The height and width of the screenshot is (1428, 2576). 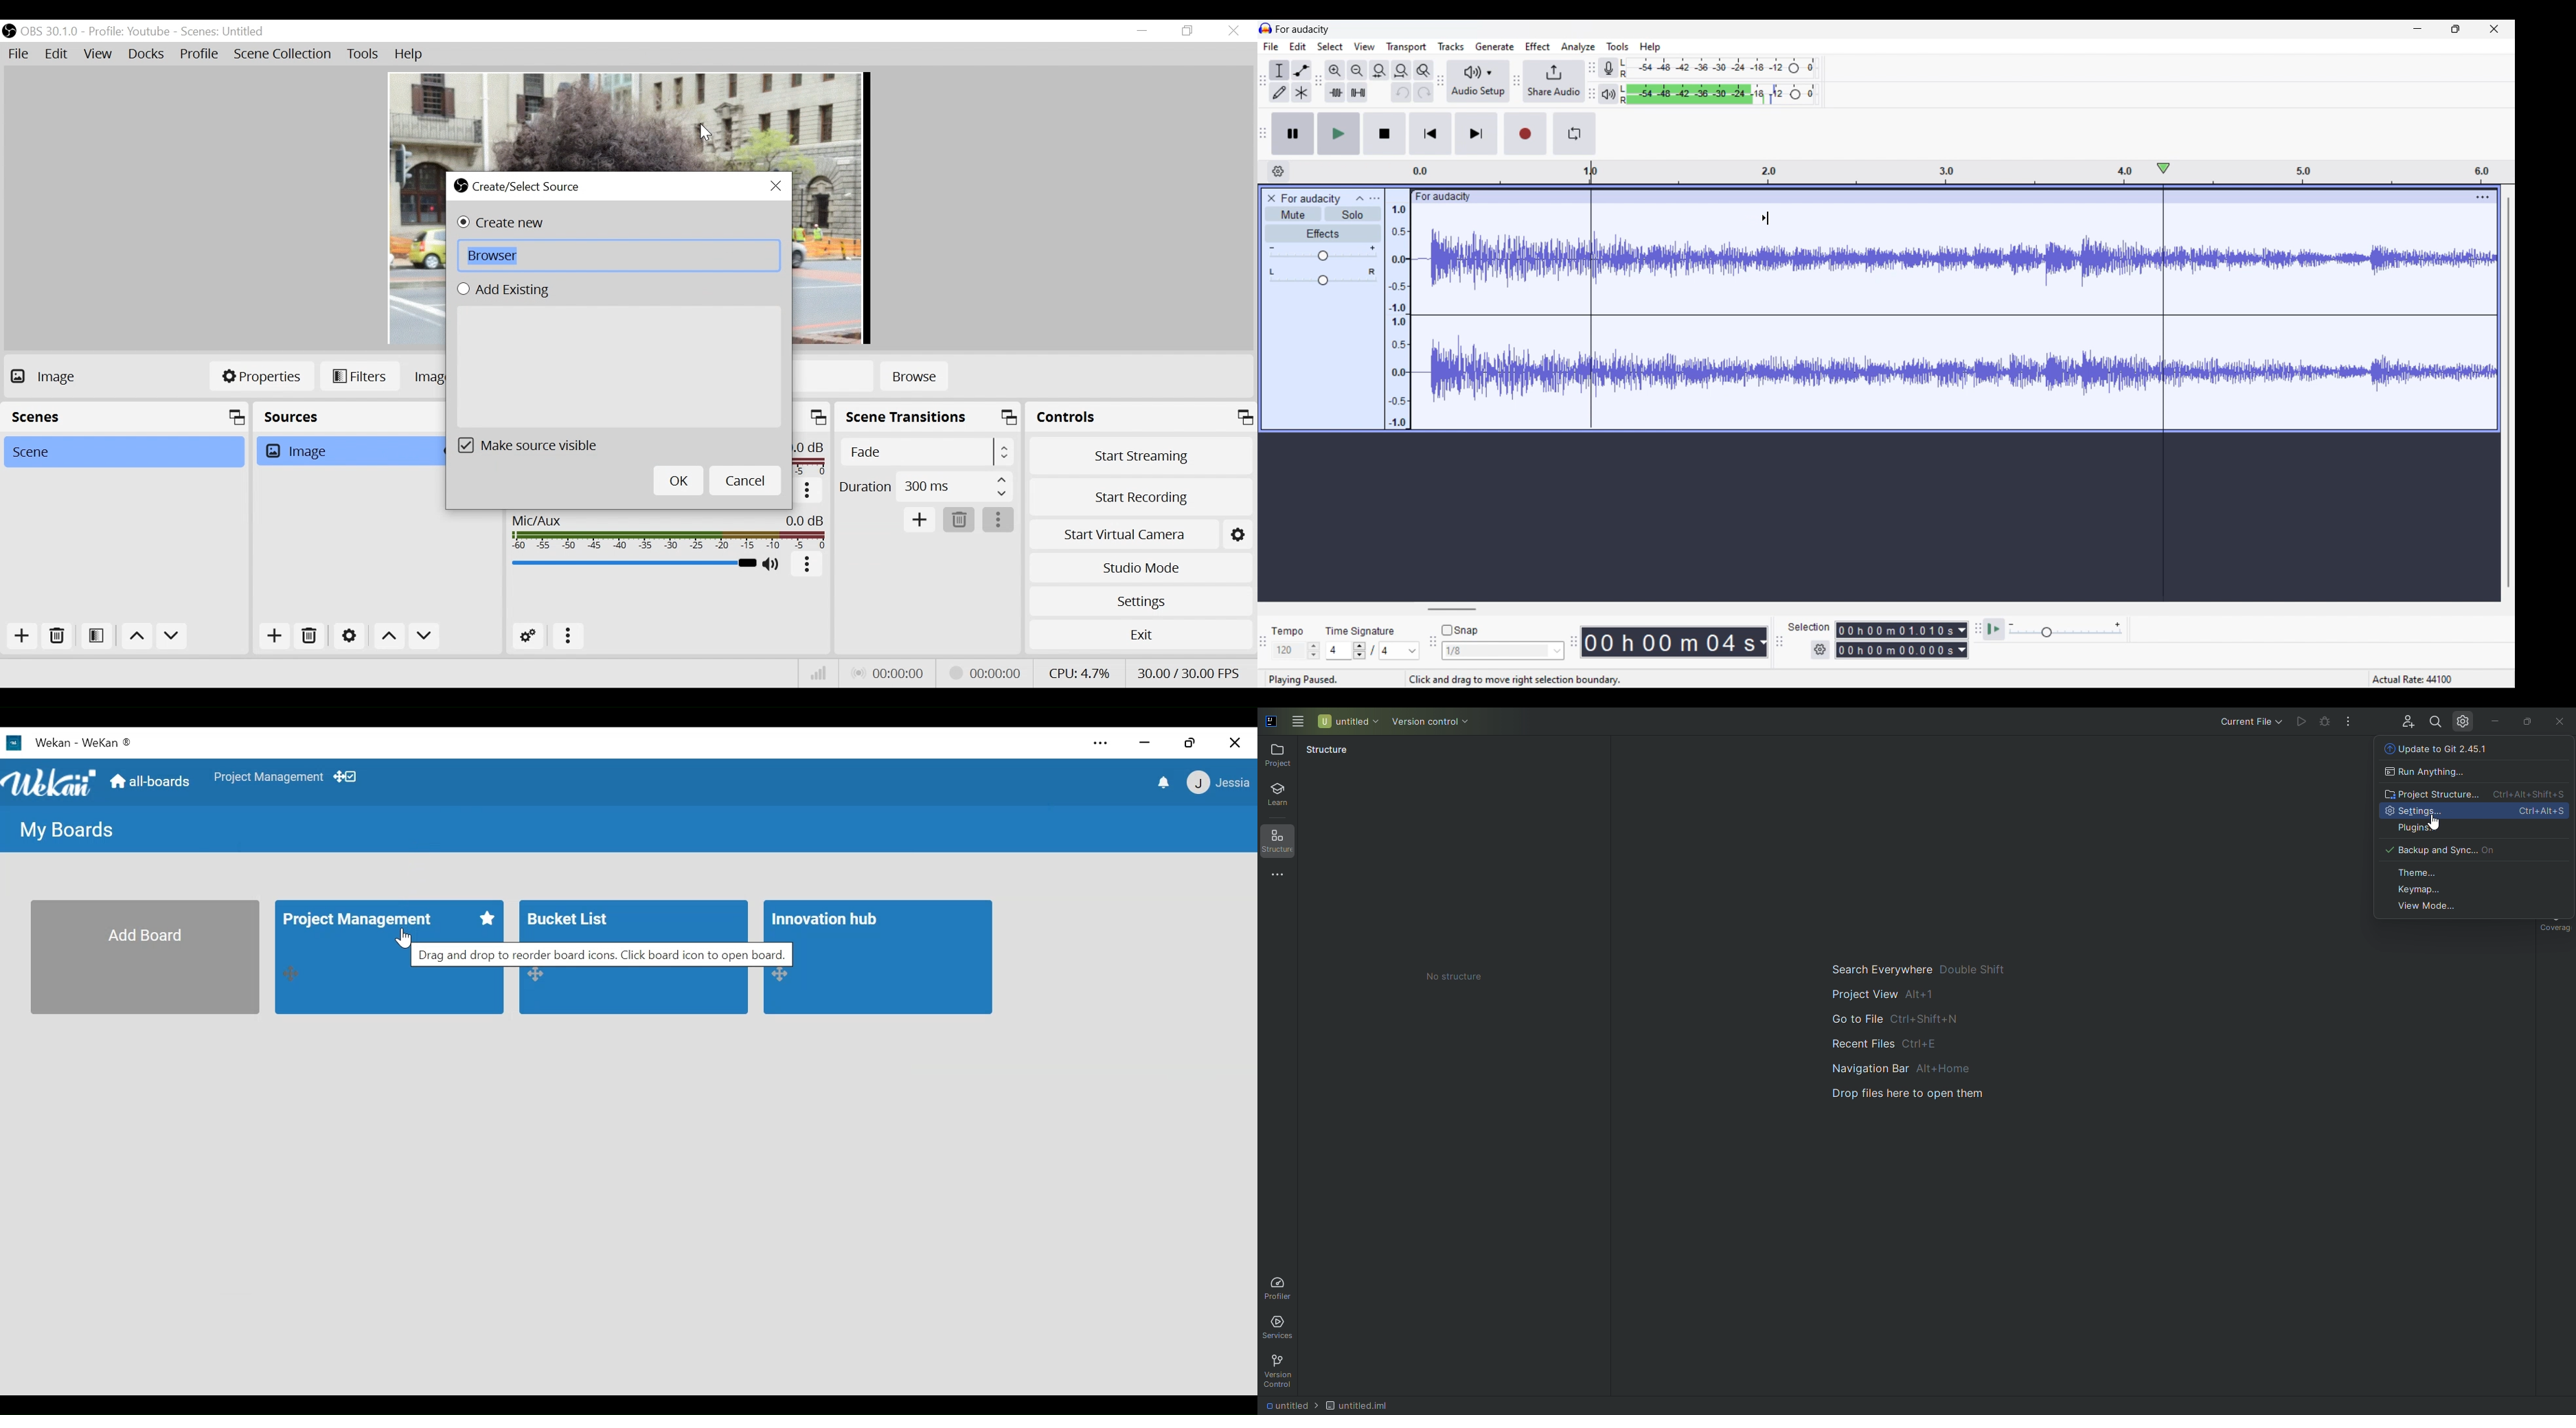 What do you see at coordinates (309, 636) in the screenshot?
I see `Delete` at bounding box center [309, 636].